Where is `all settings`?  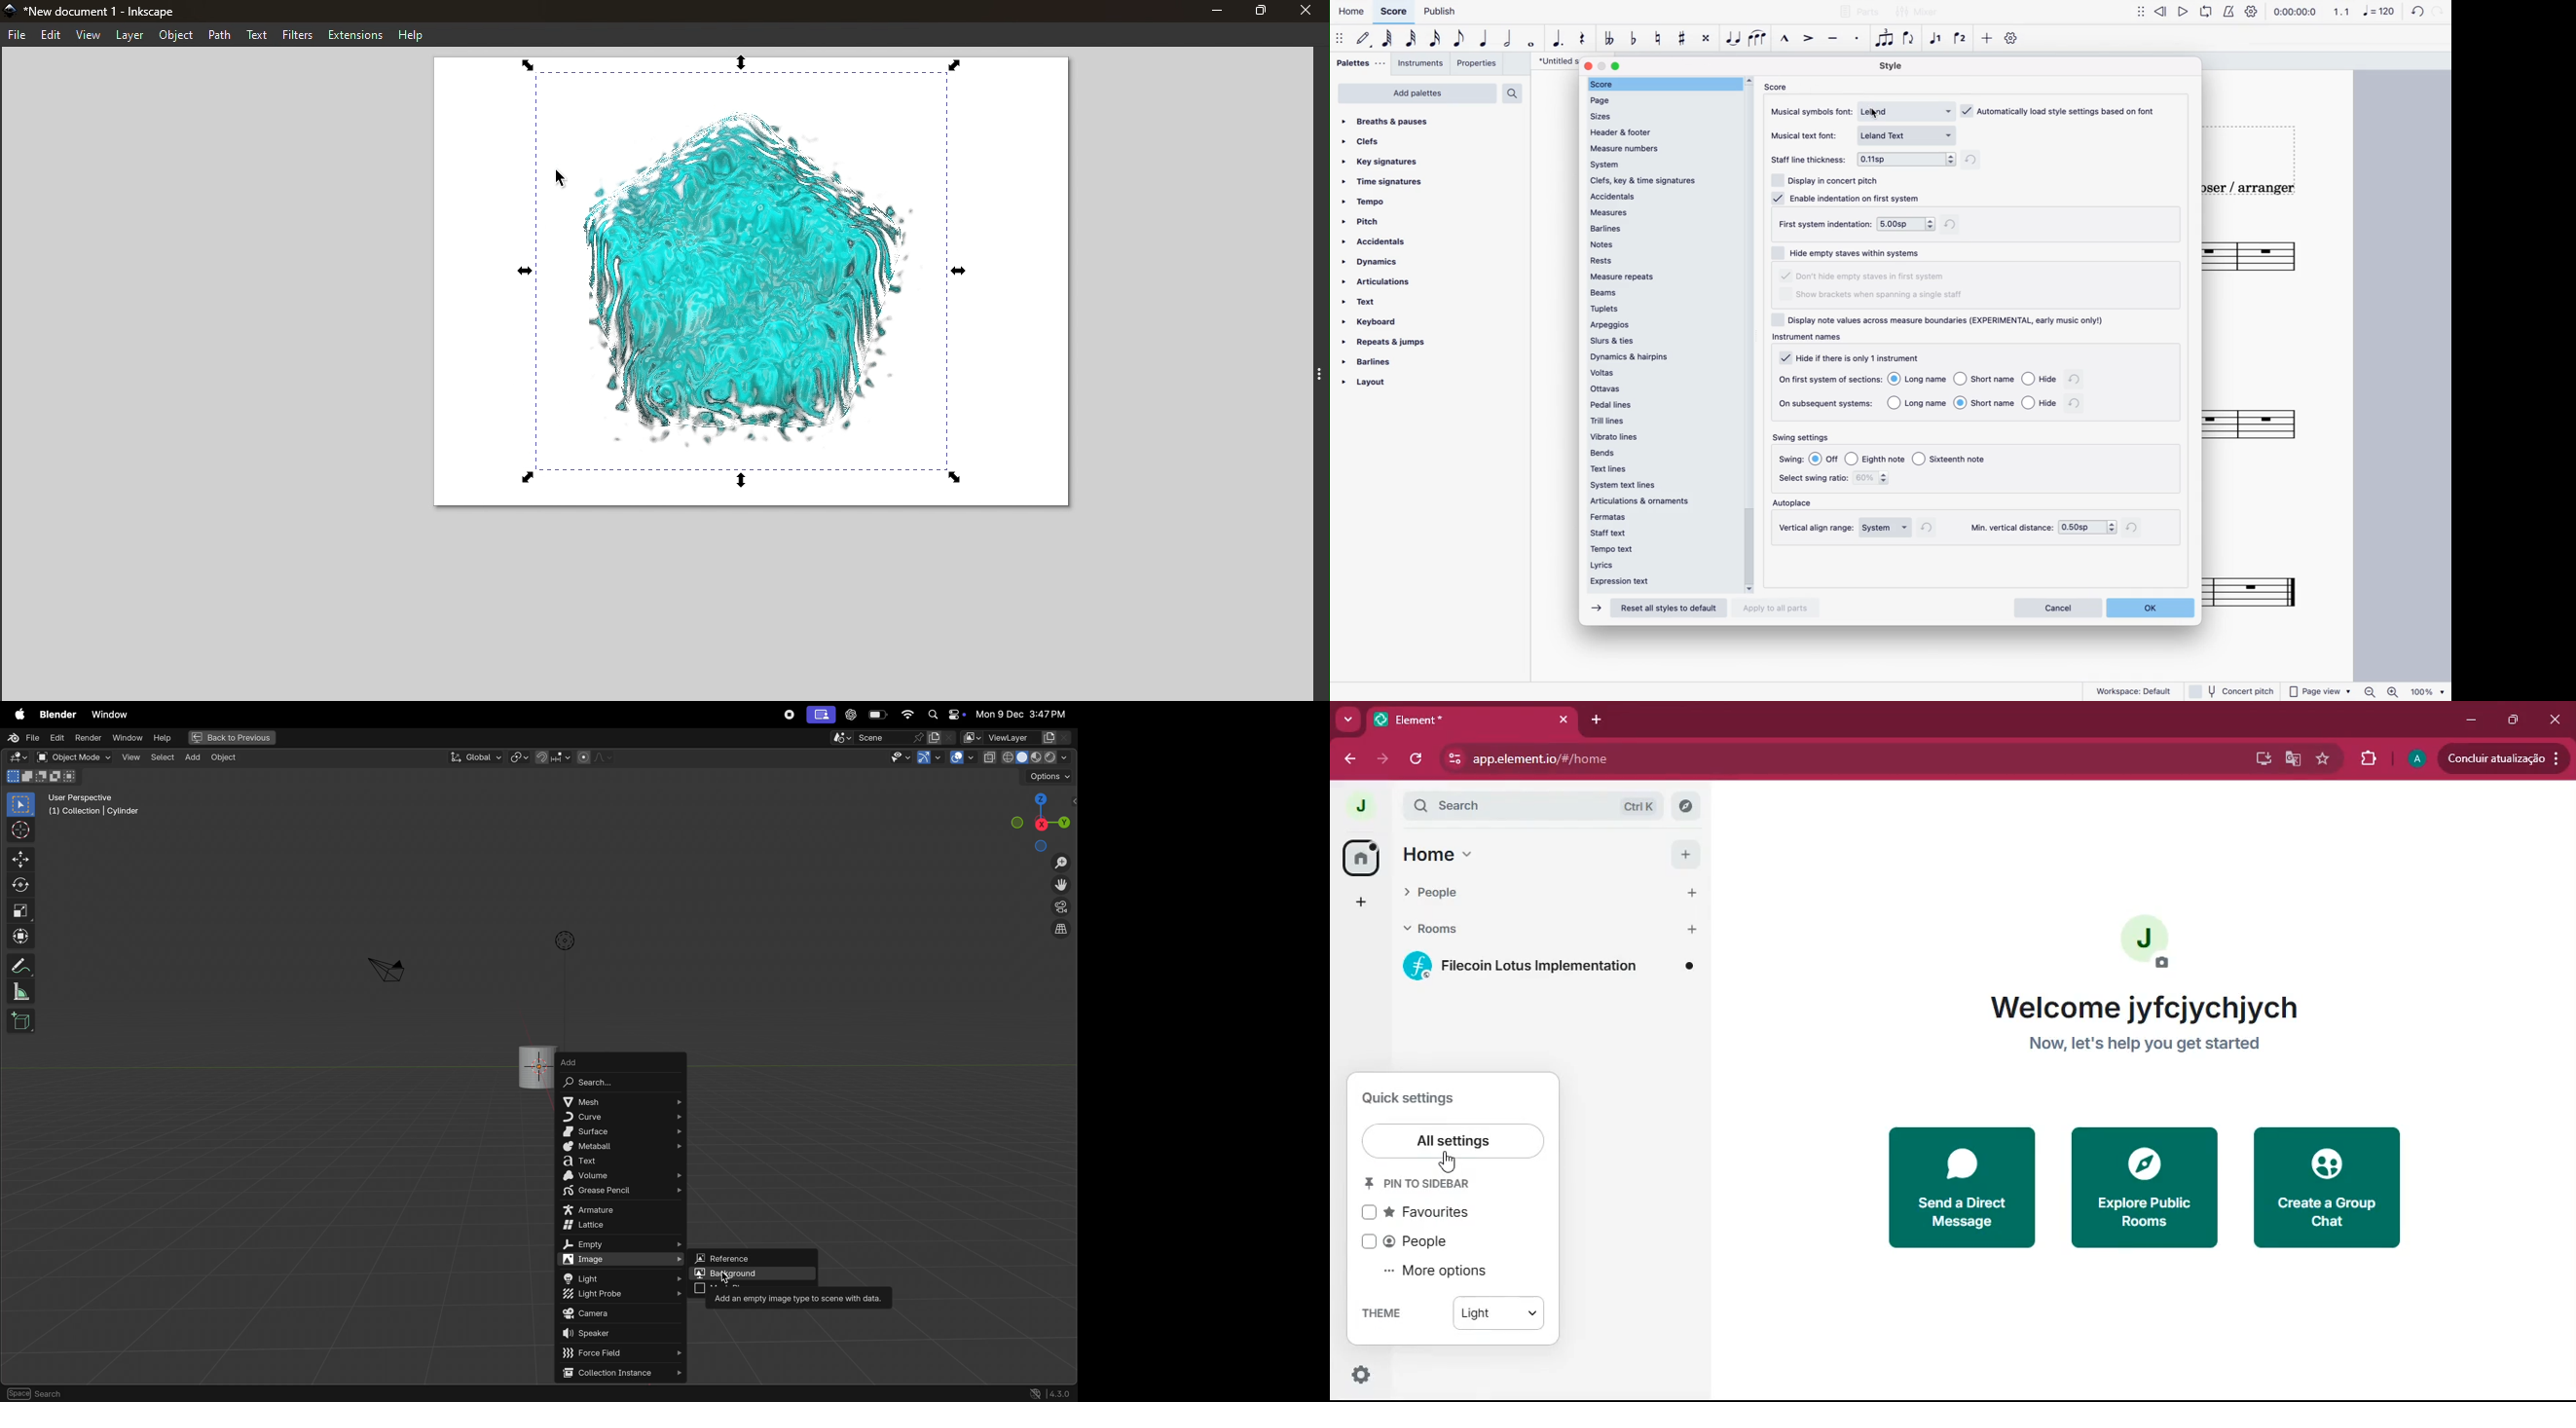 all settings is located at coordinates (1457, 1144).